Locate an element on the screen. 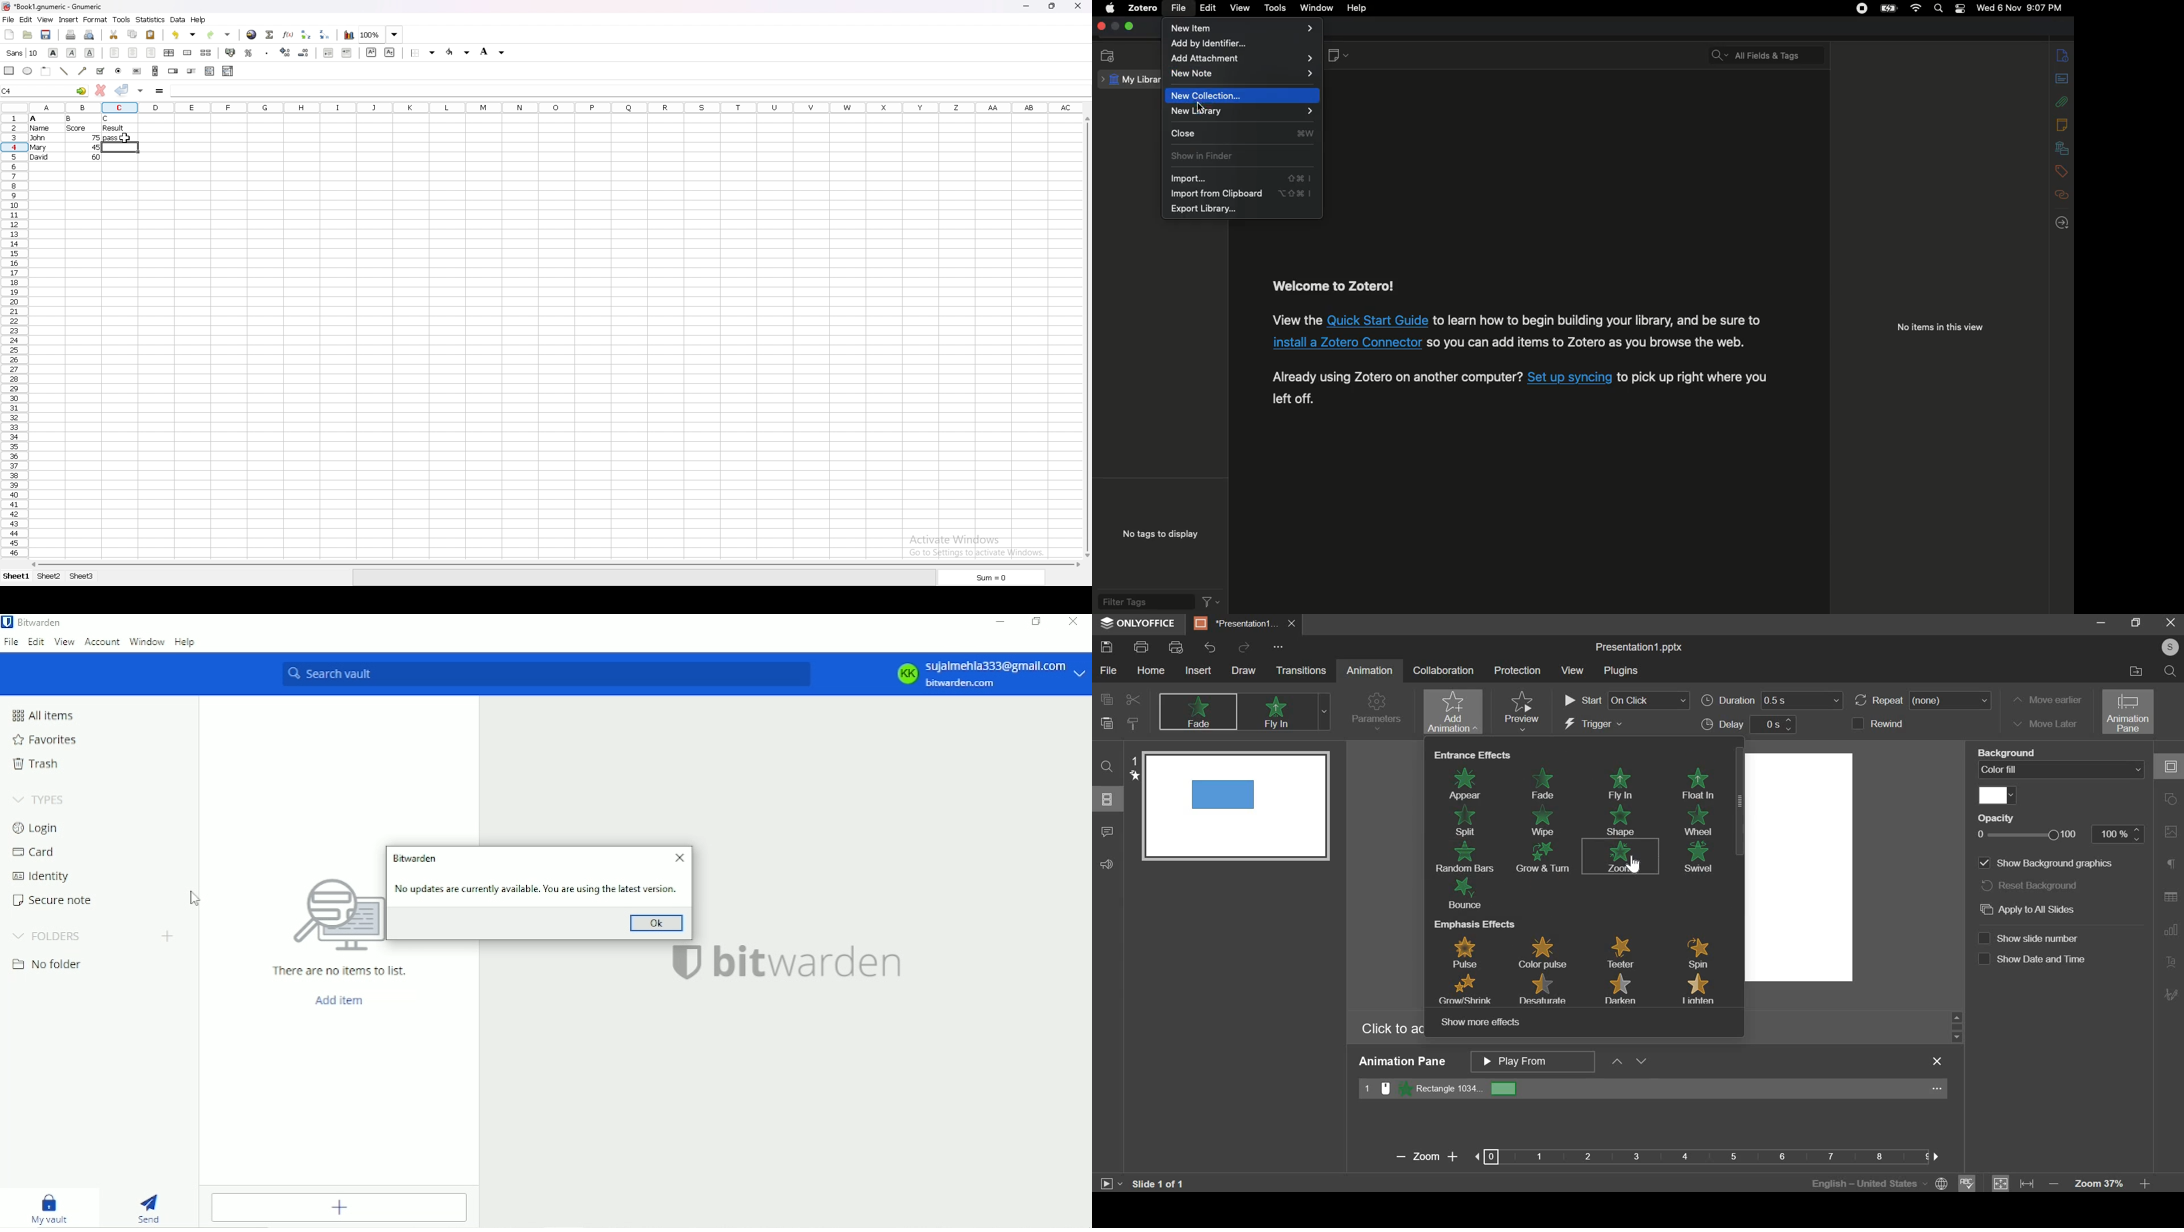 This screenshot has width=2184, height=1232. New library  is located at coordinates (1238, 113).